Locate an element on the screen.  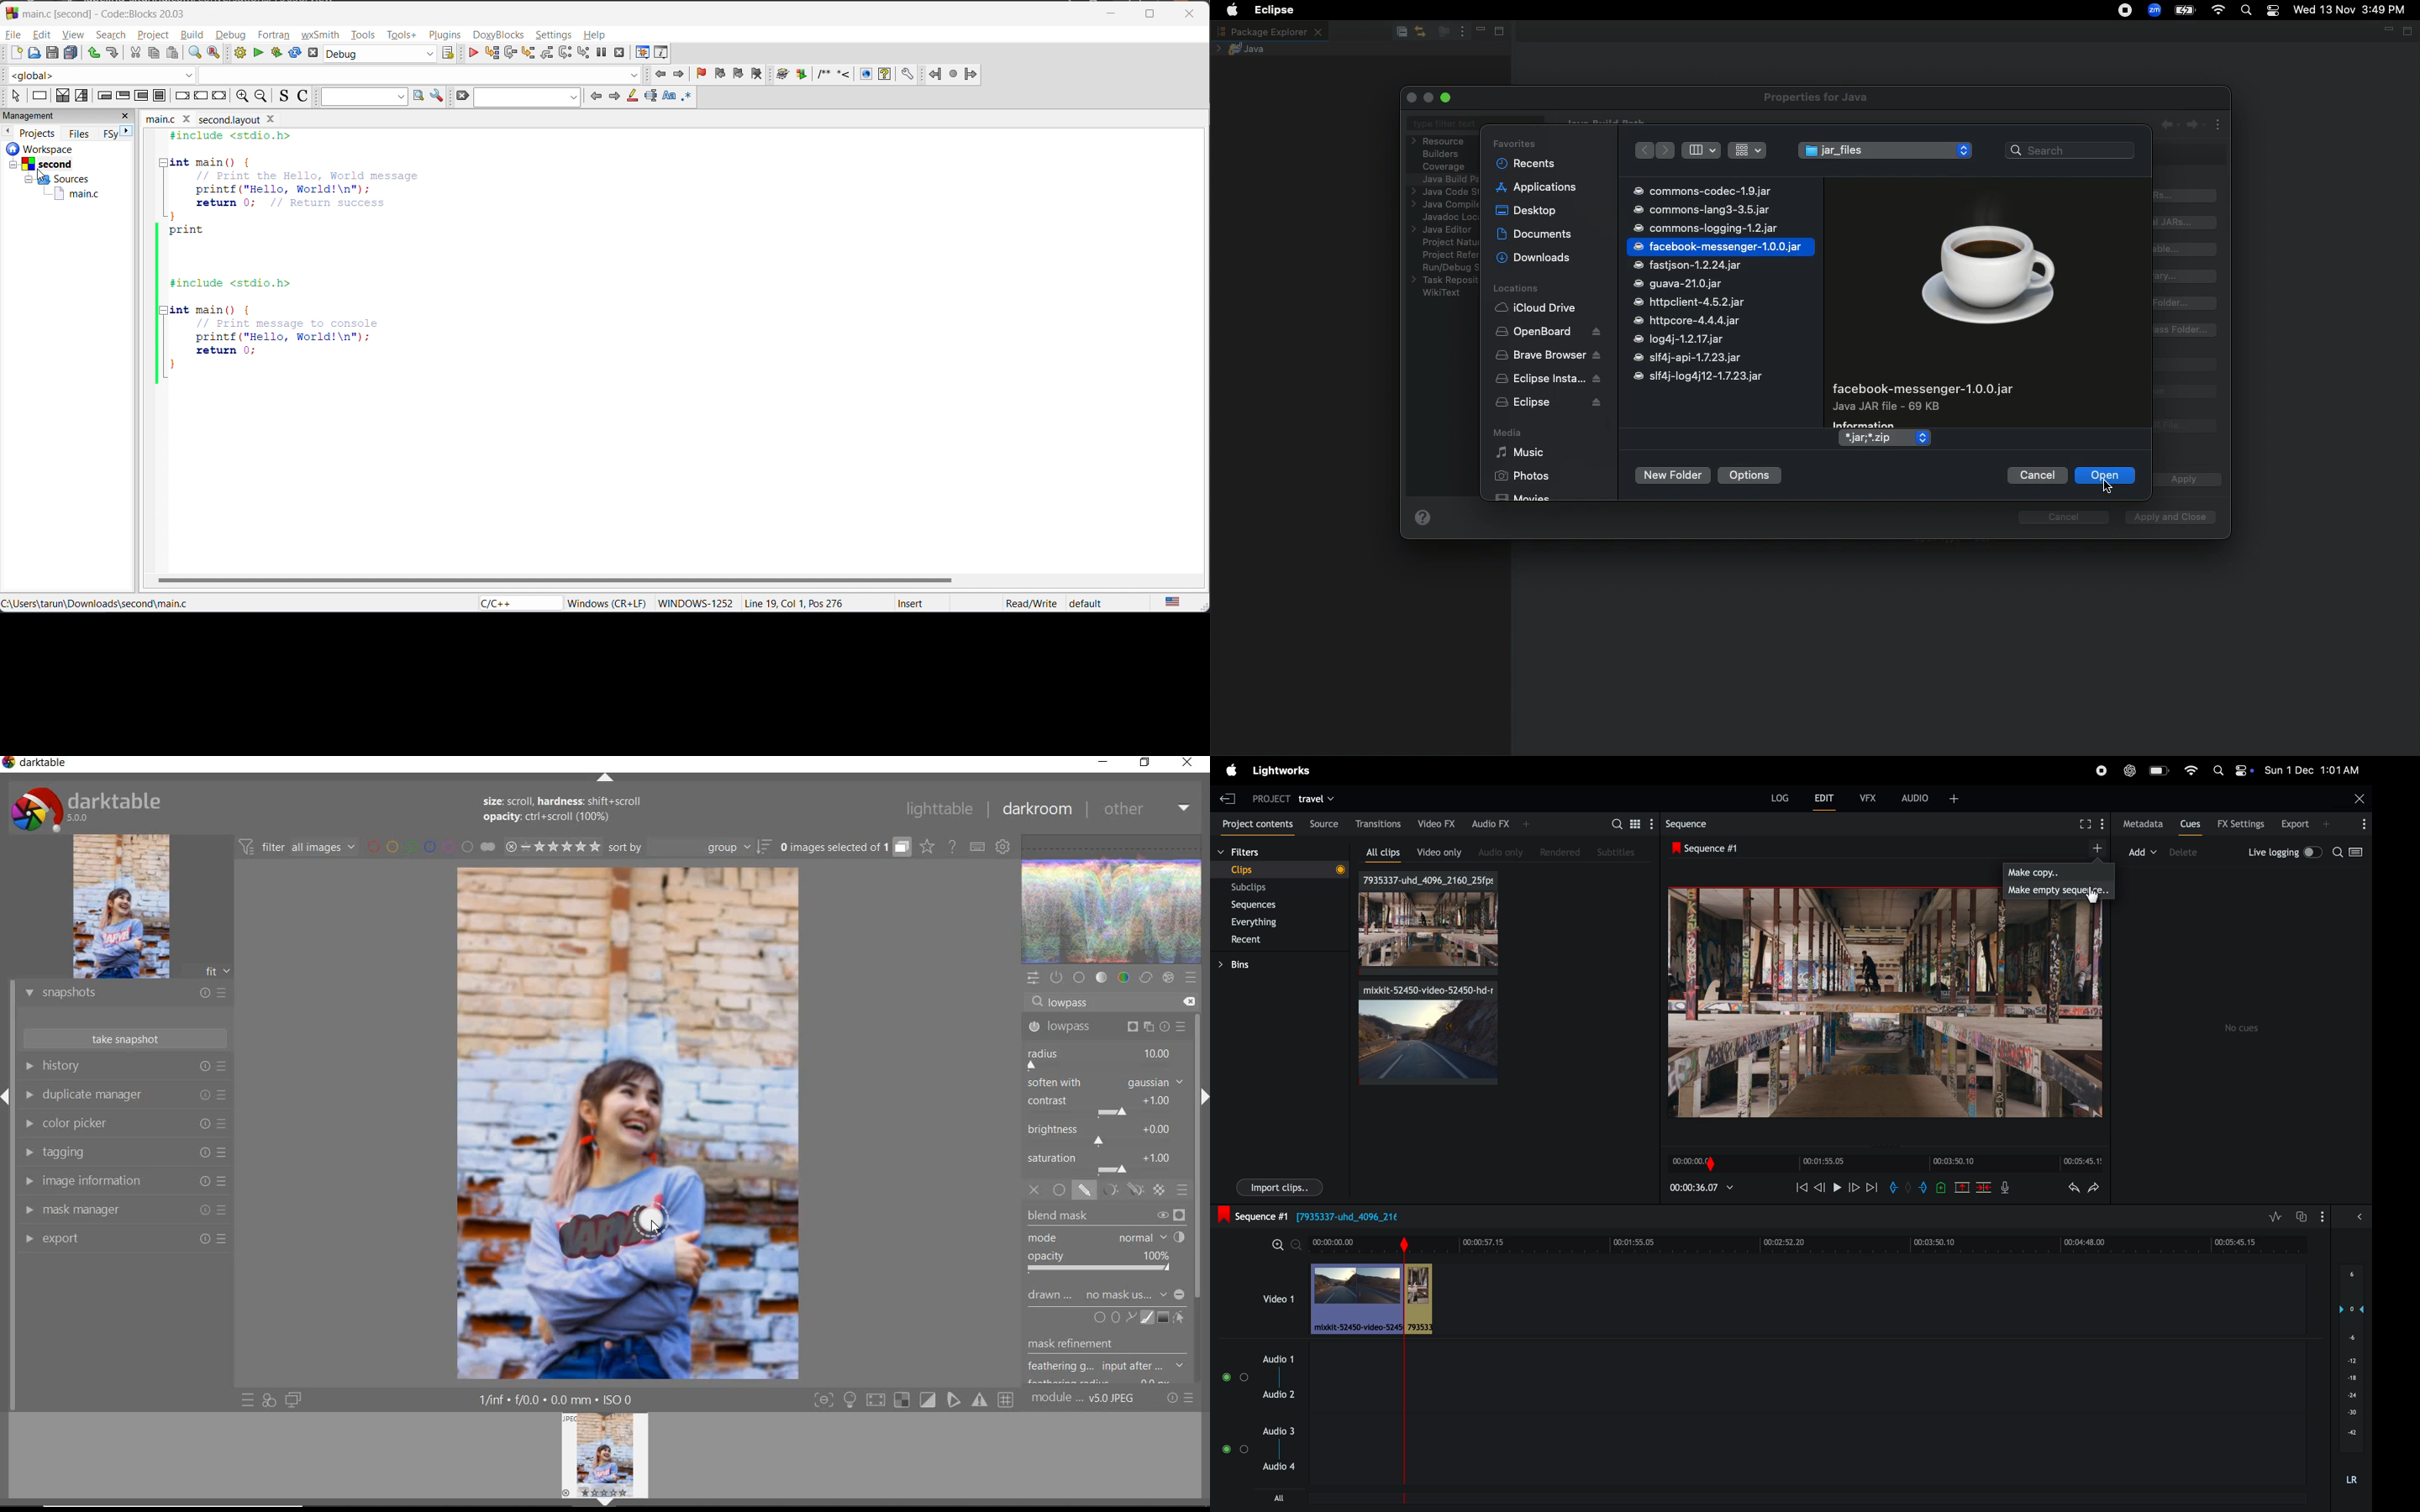
rendered is located at coordinates (1560, 852).